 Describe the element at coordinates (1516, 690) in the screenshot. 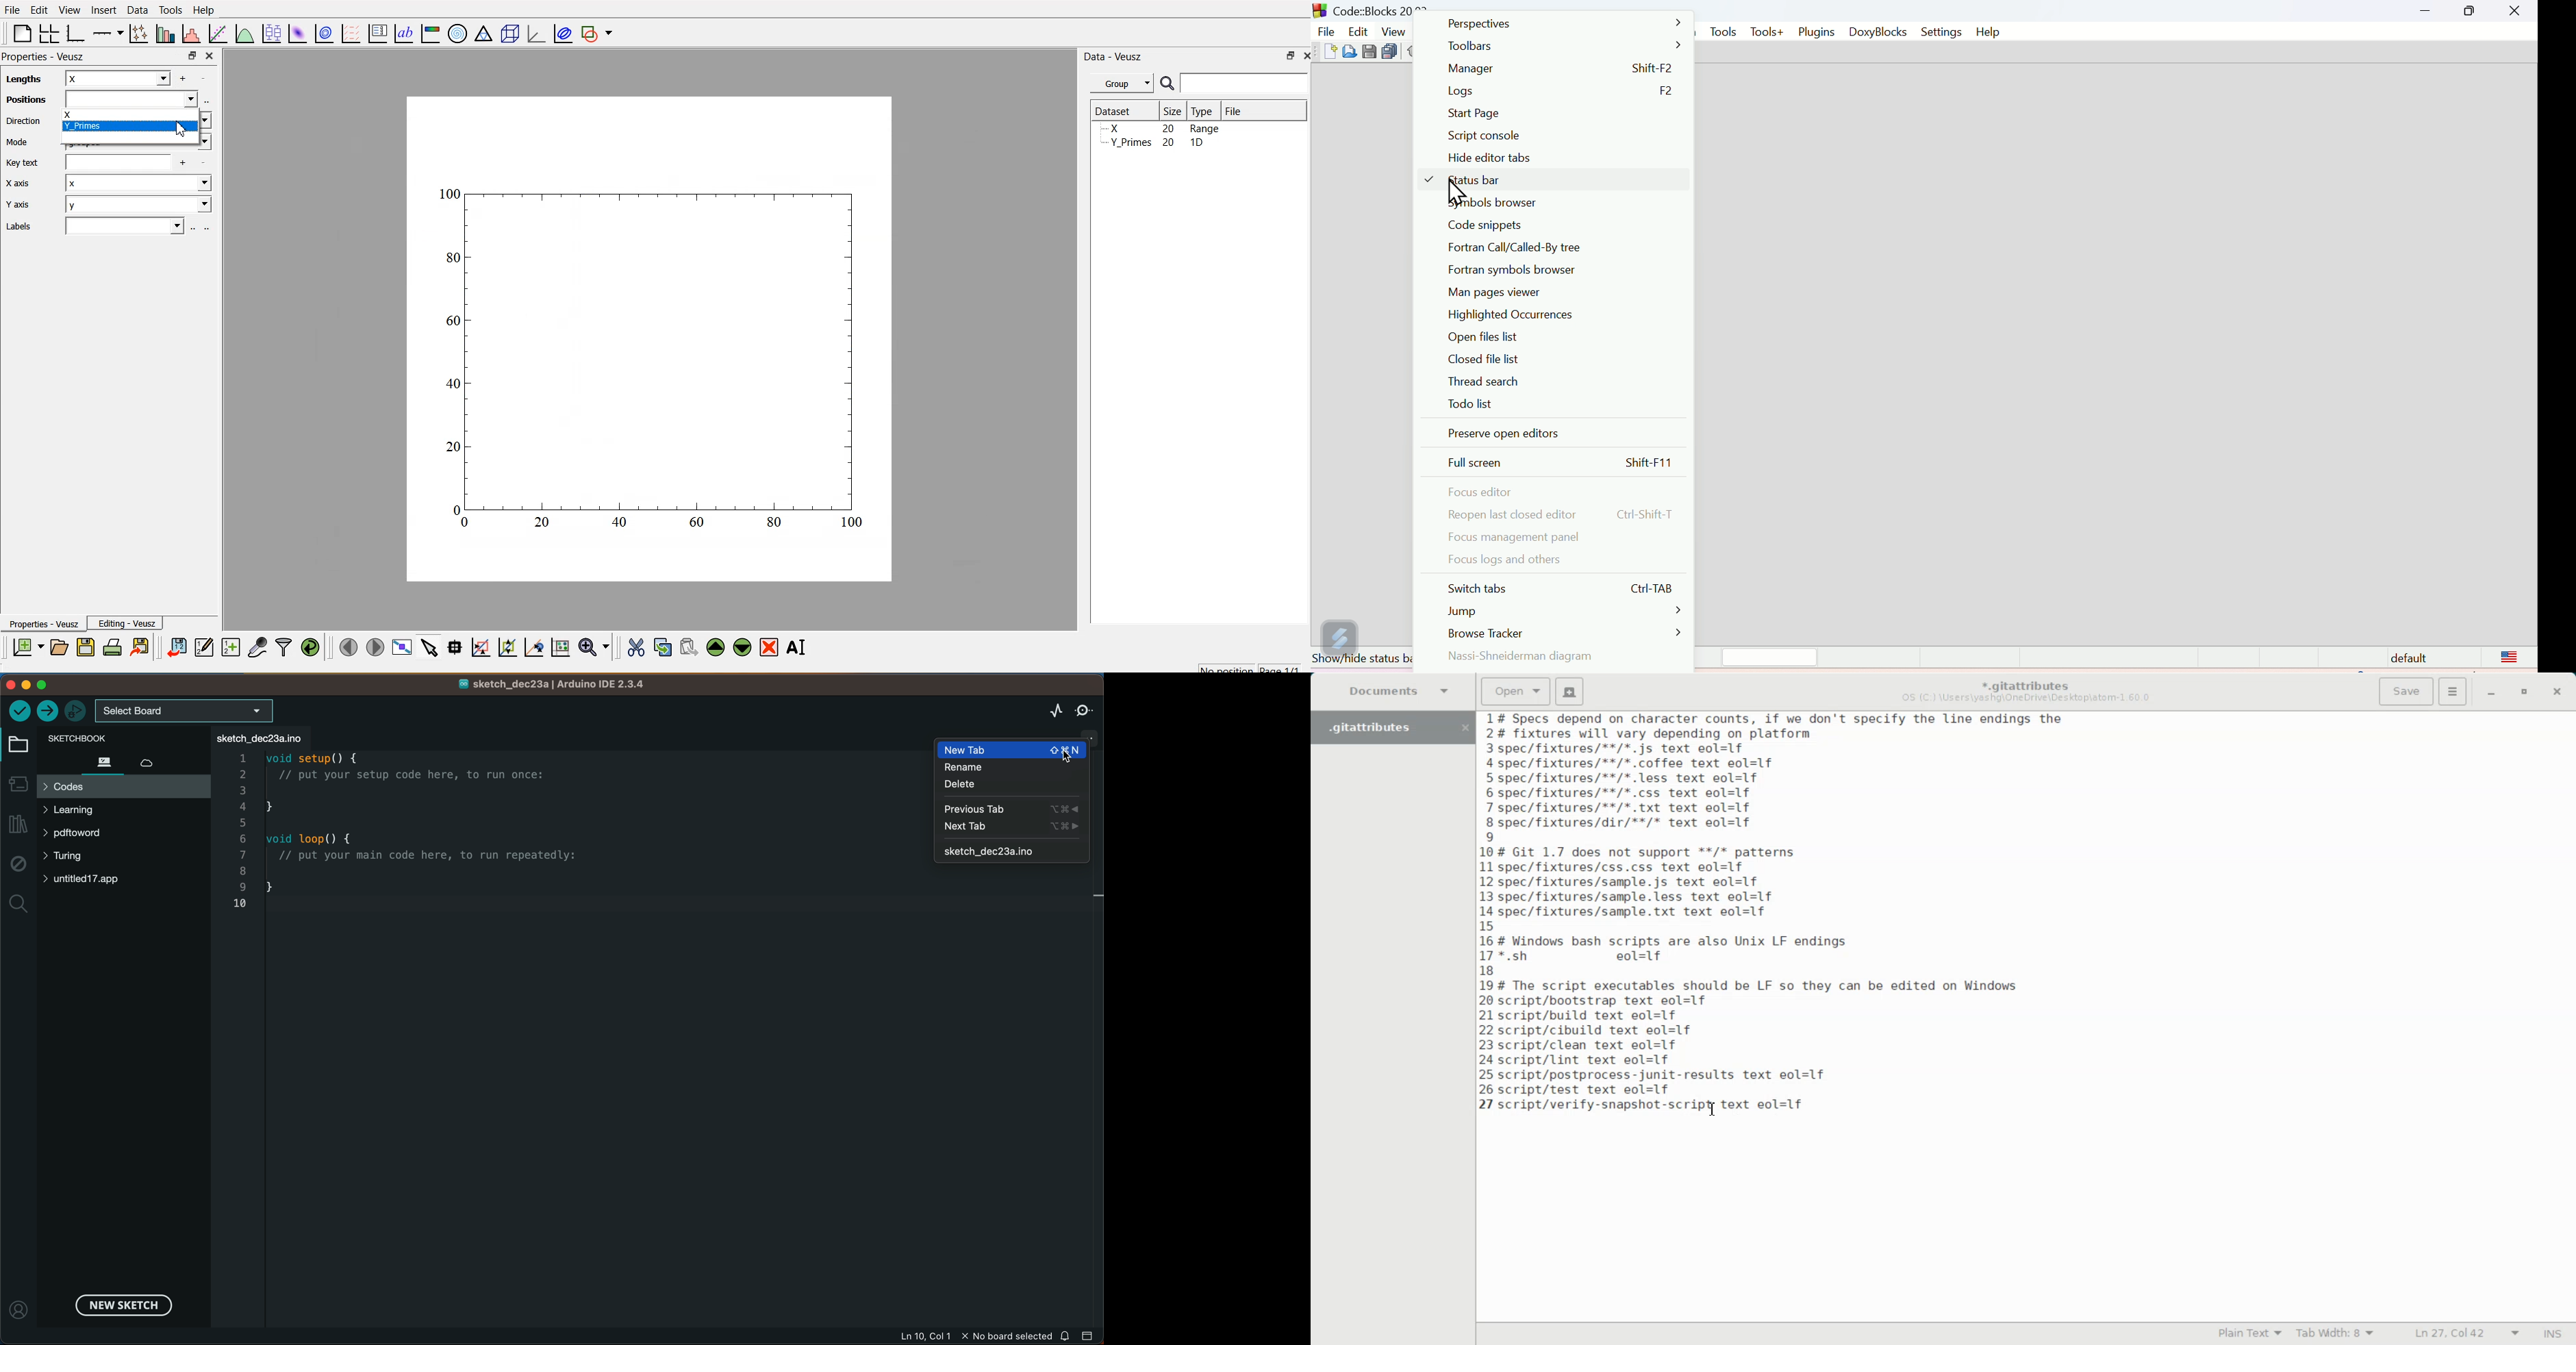

I see `Open a file` at that location.